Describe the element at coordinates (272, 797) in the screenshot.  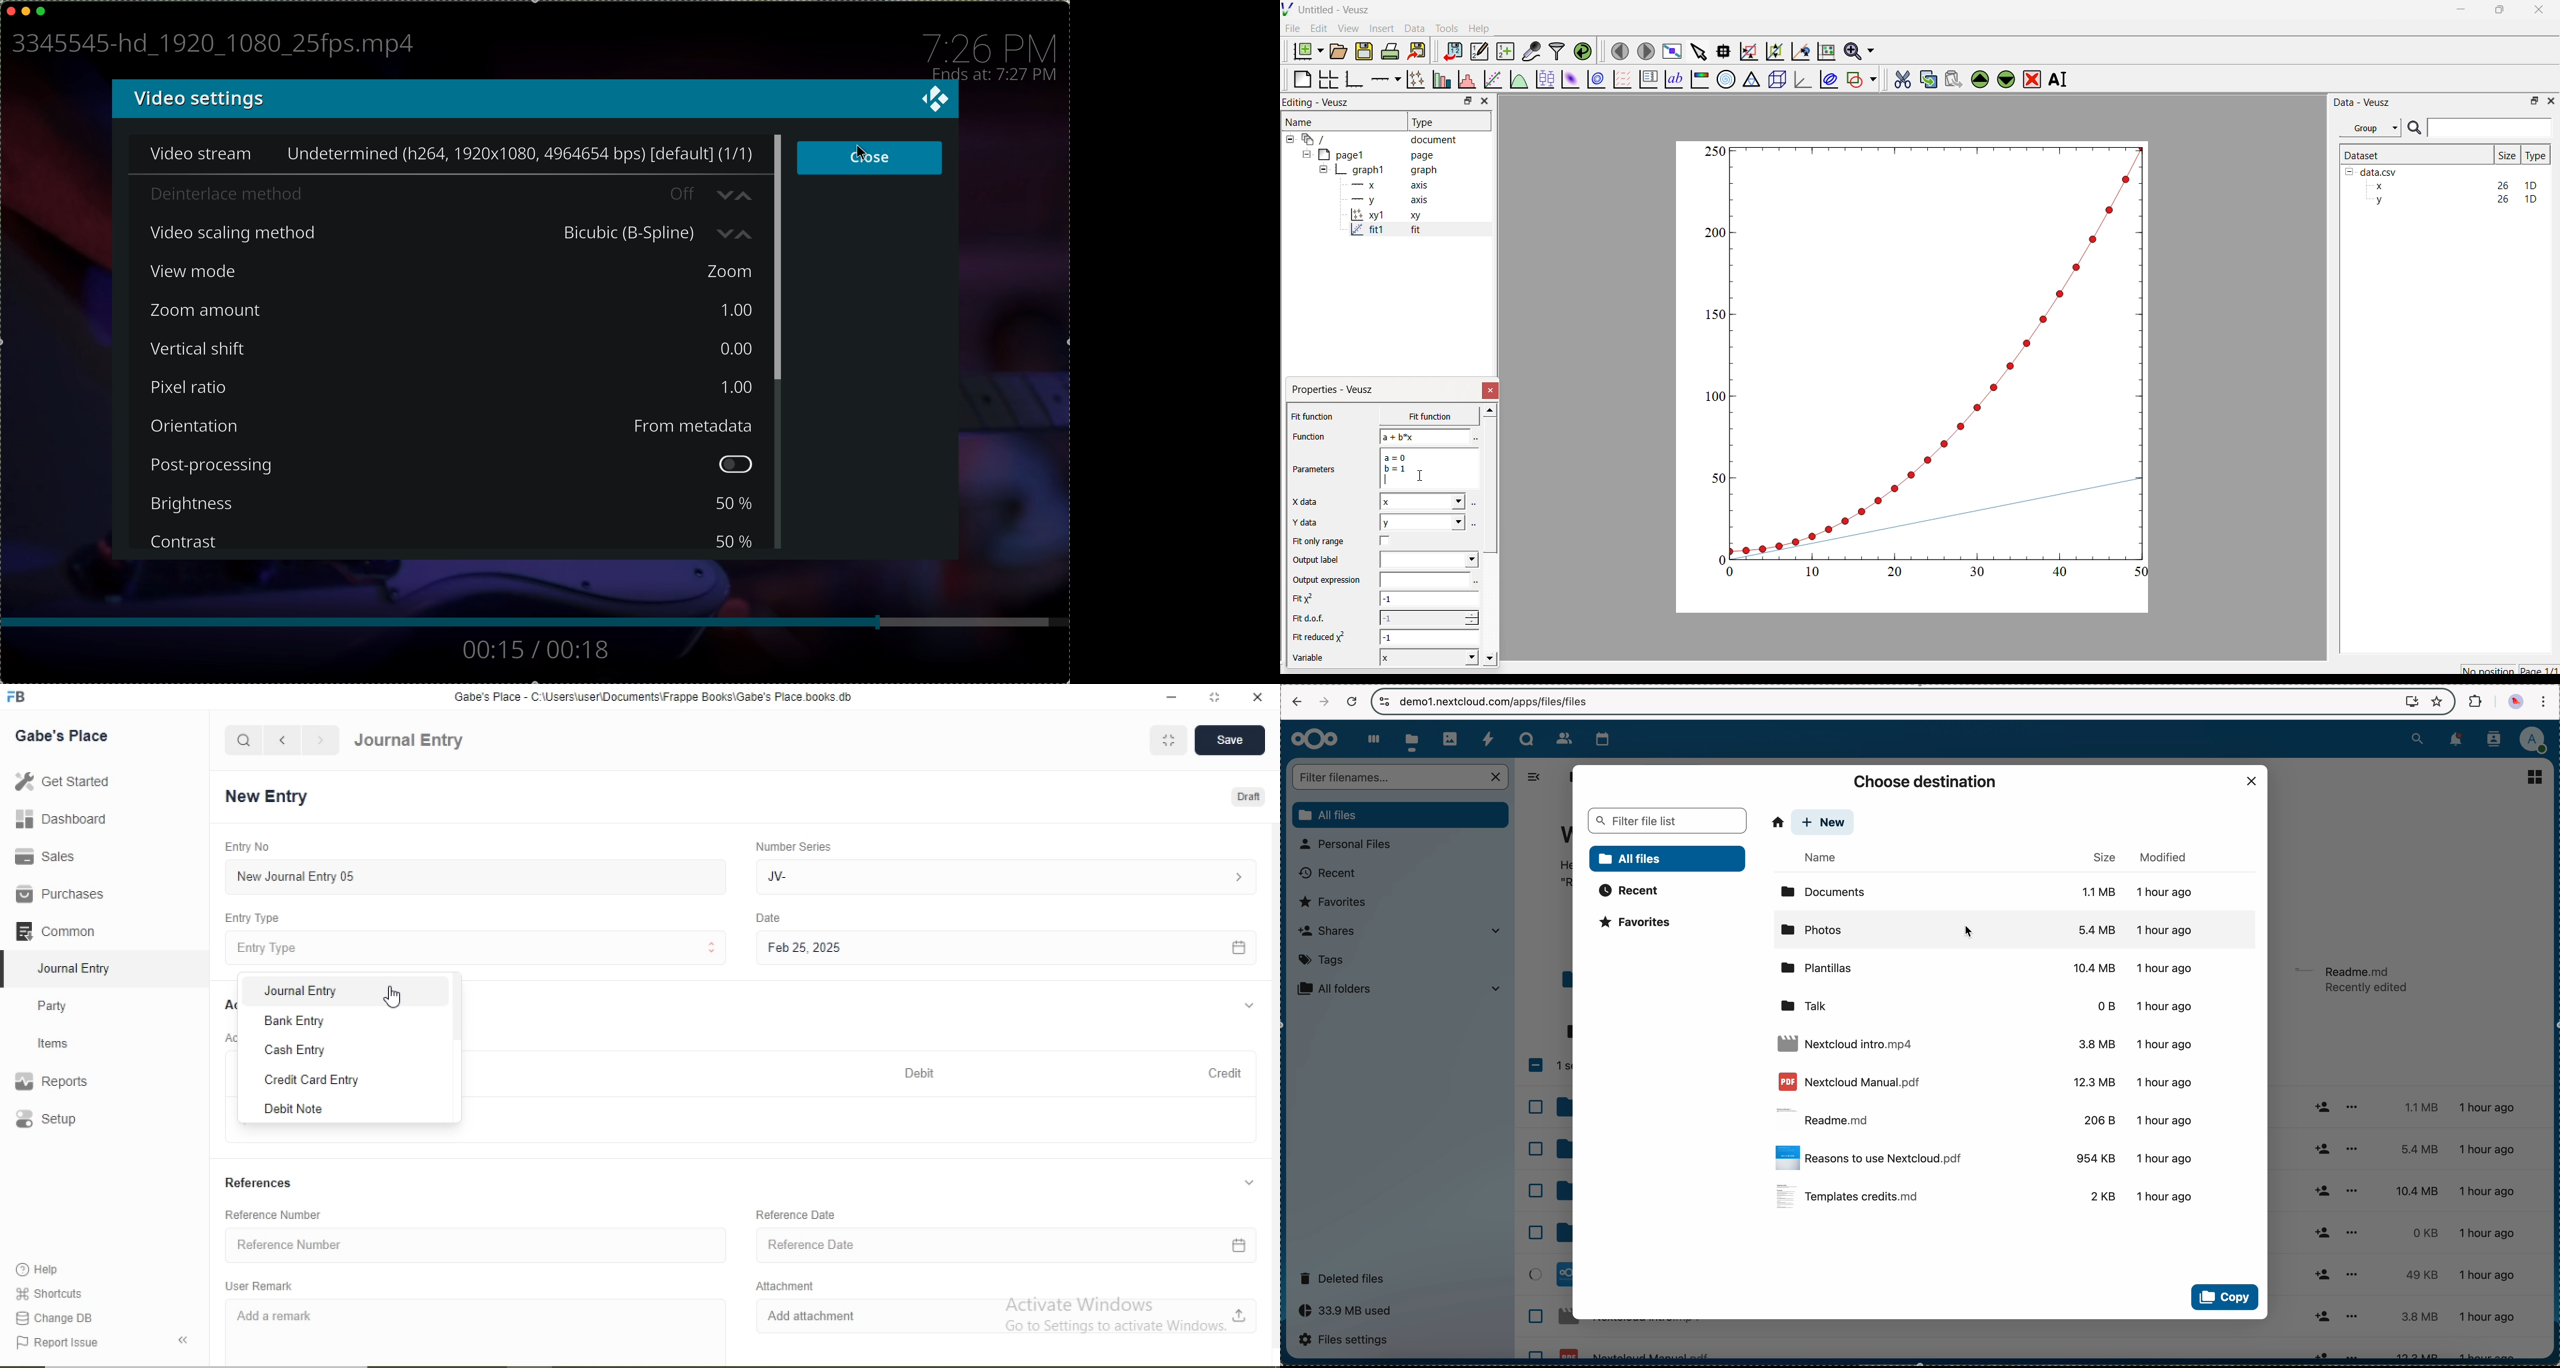
I see `New Entry` at that location.